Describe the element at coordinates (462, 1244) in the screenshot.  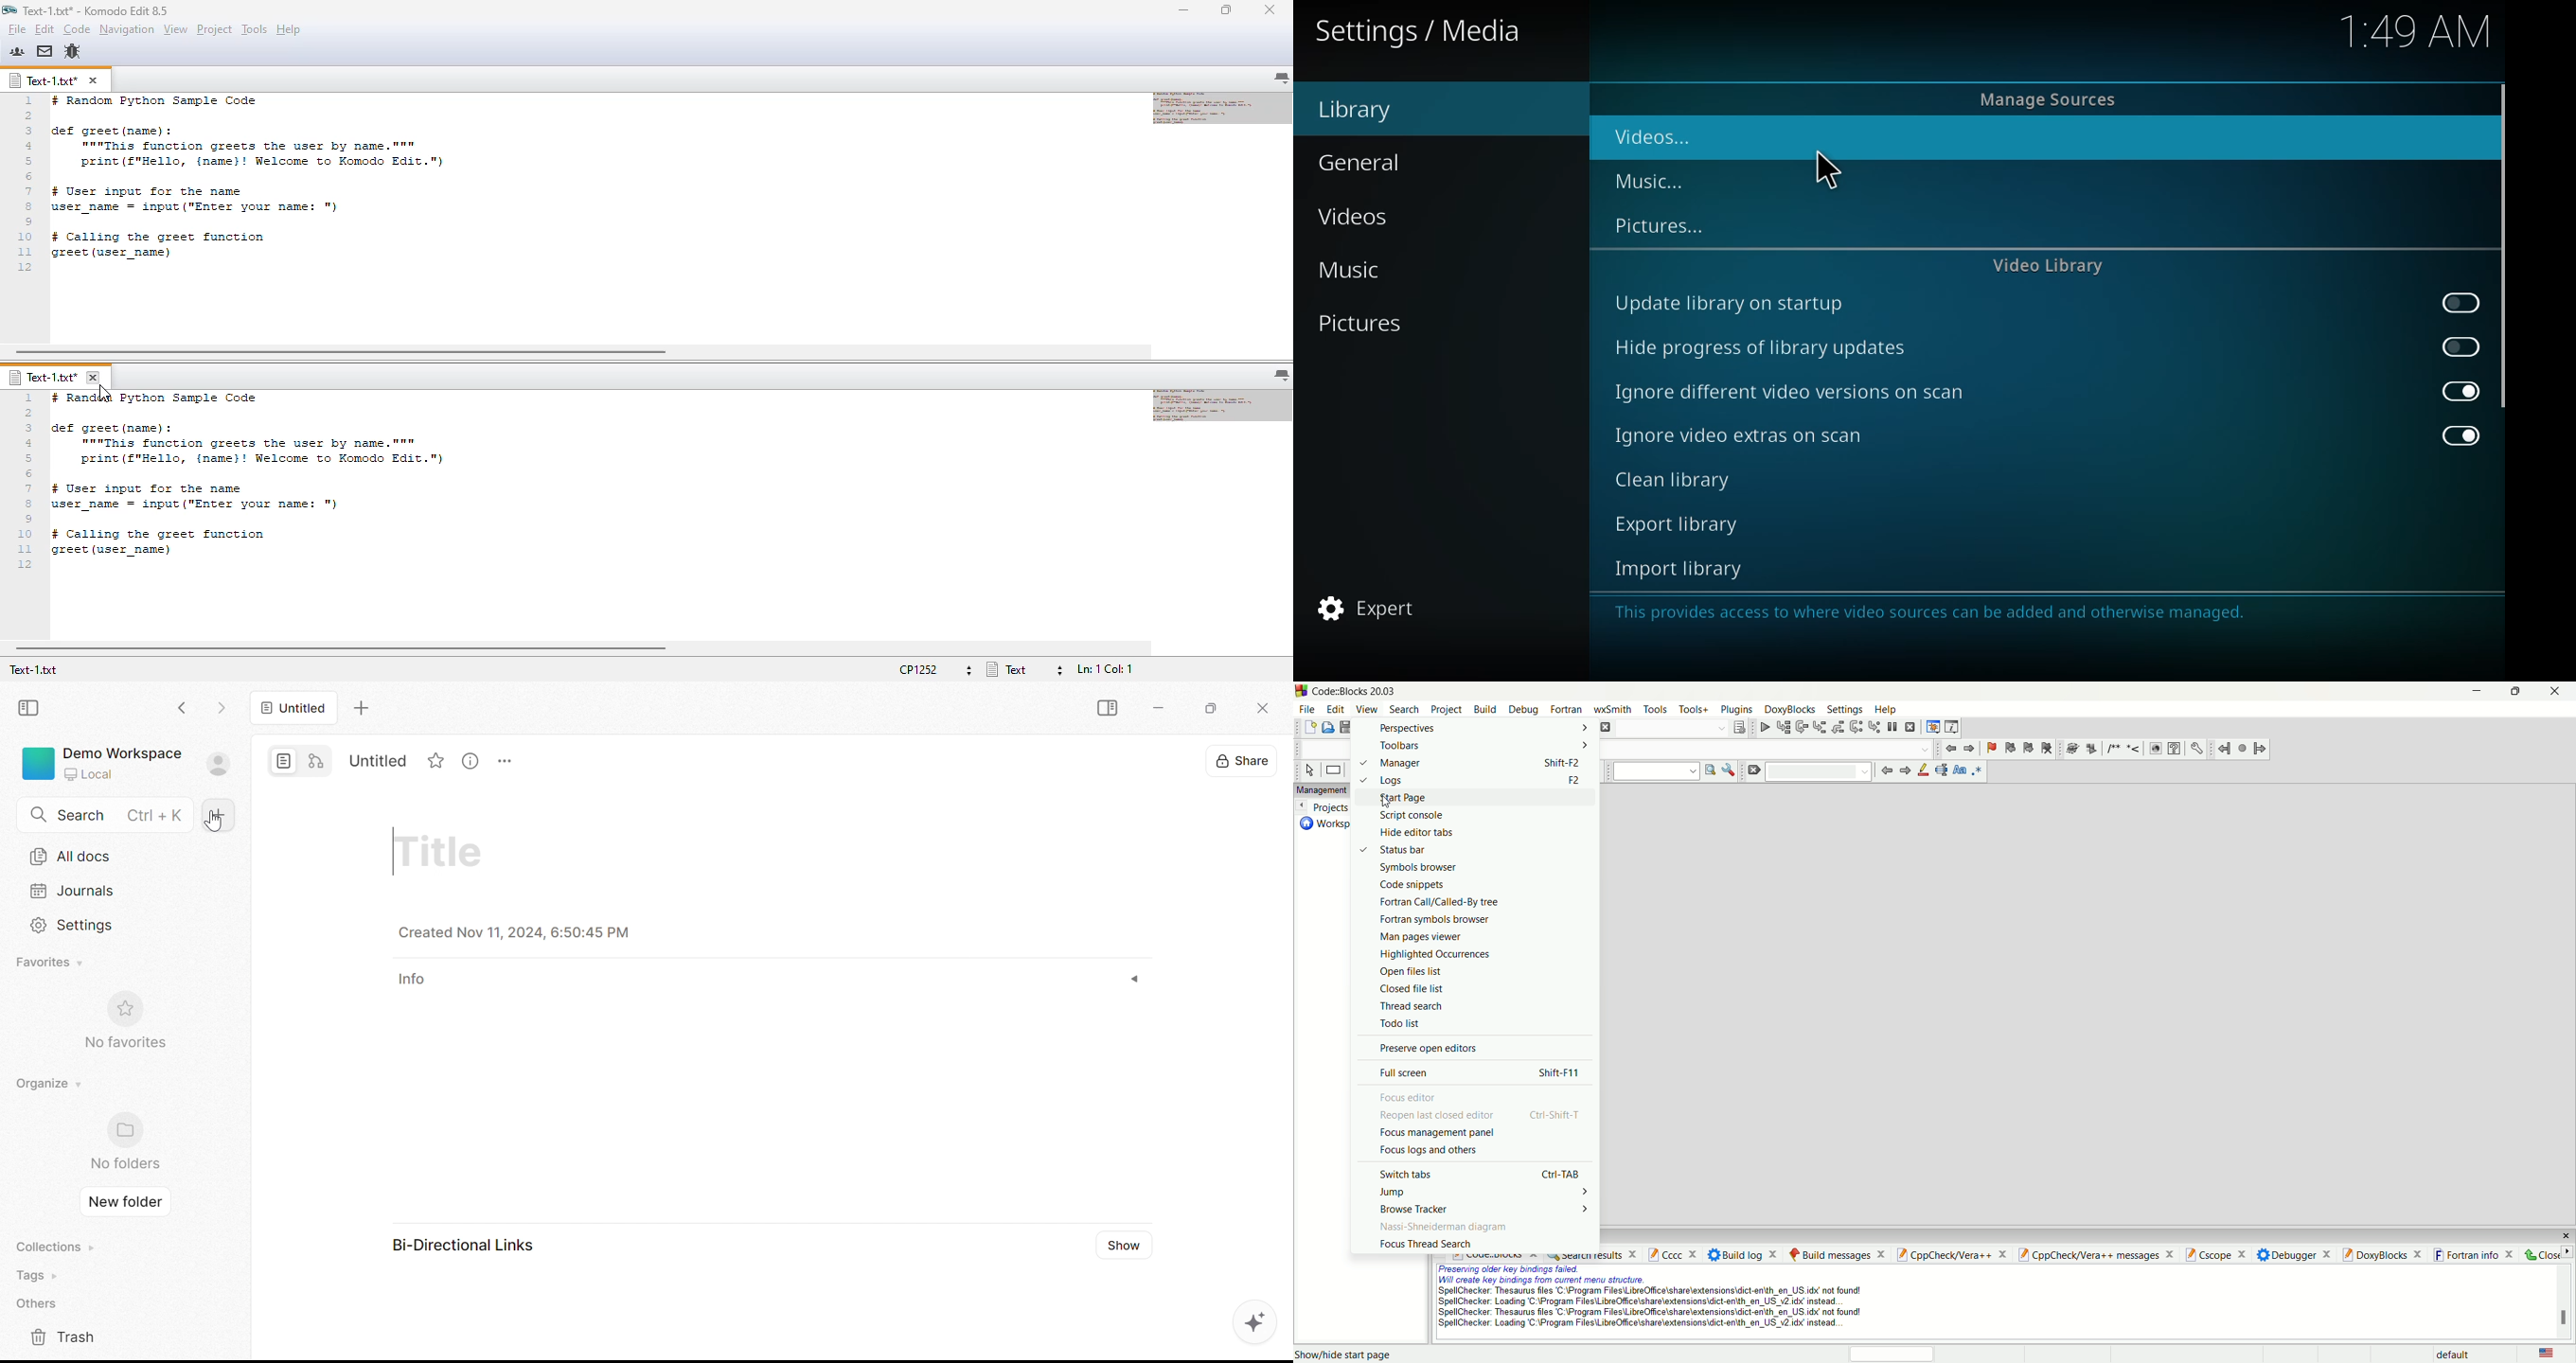
I see `Bi-Directional Links` at that location.